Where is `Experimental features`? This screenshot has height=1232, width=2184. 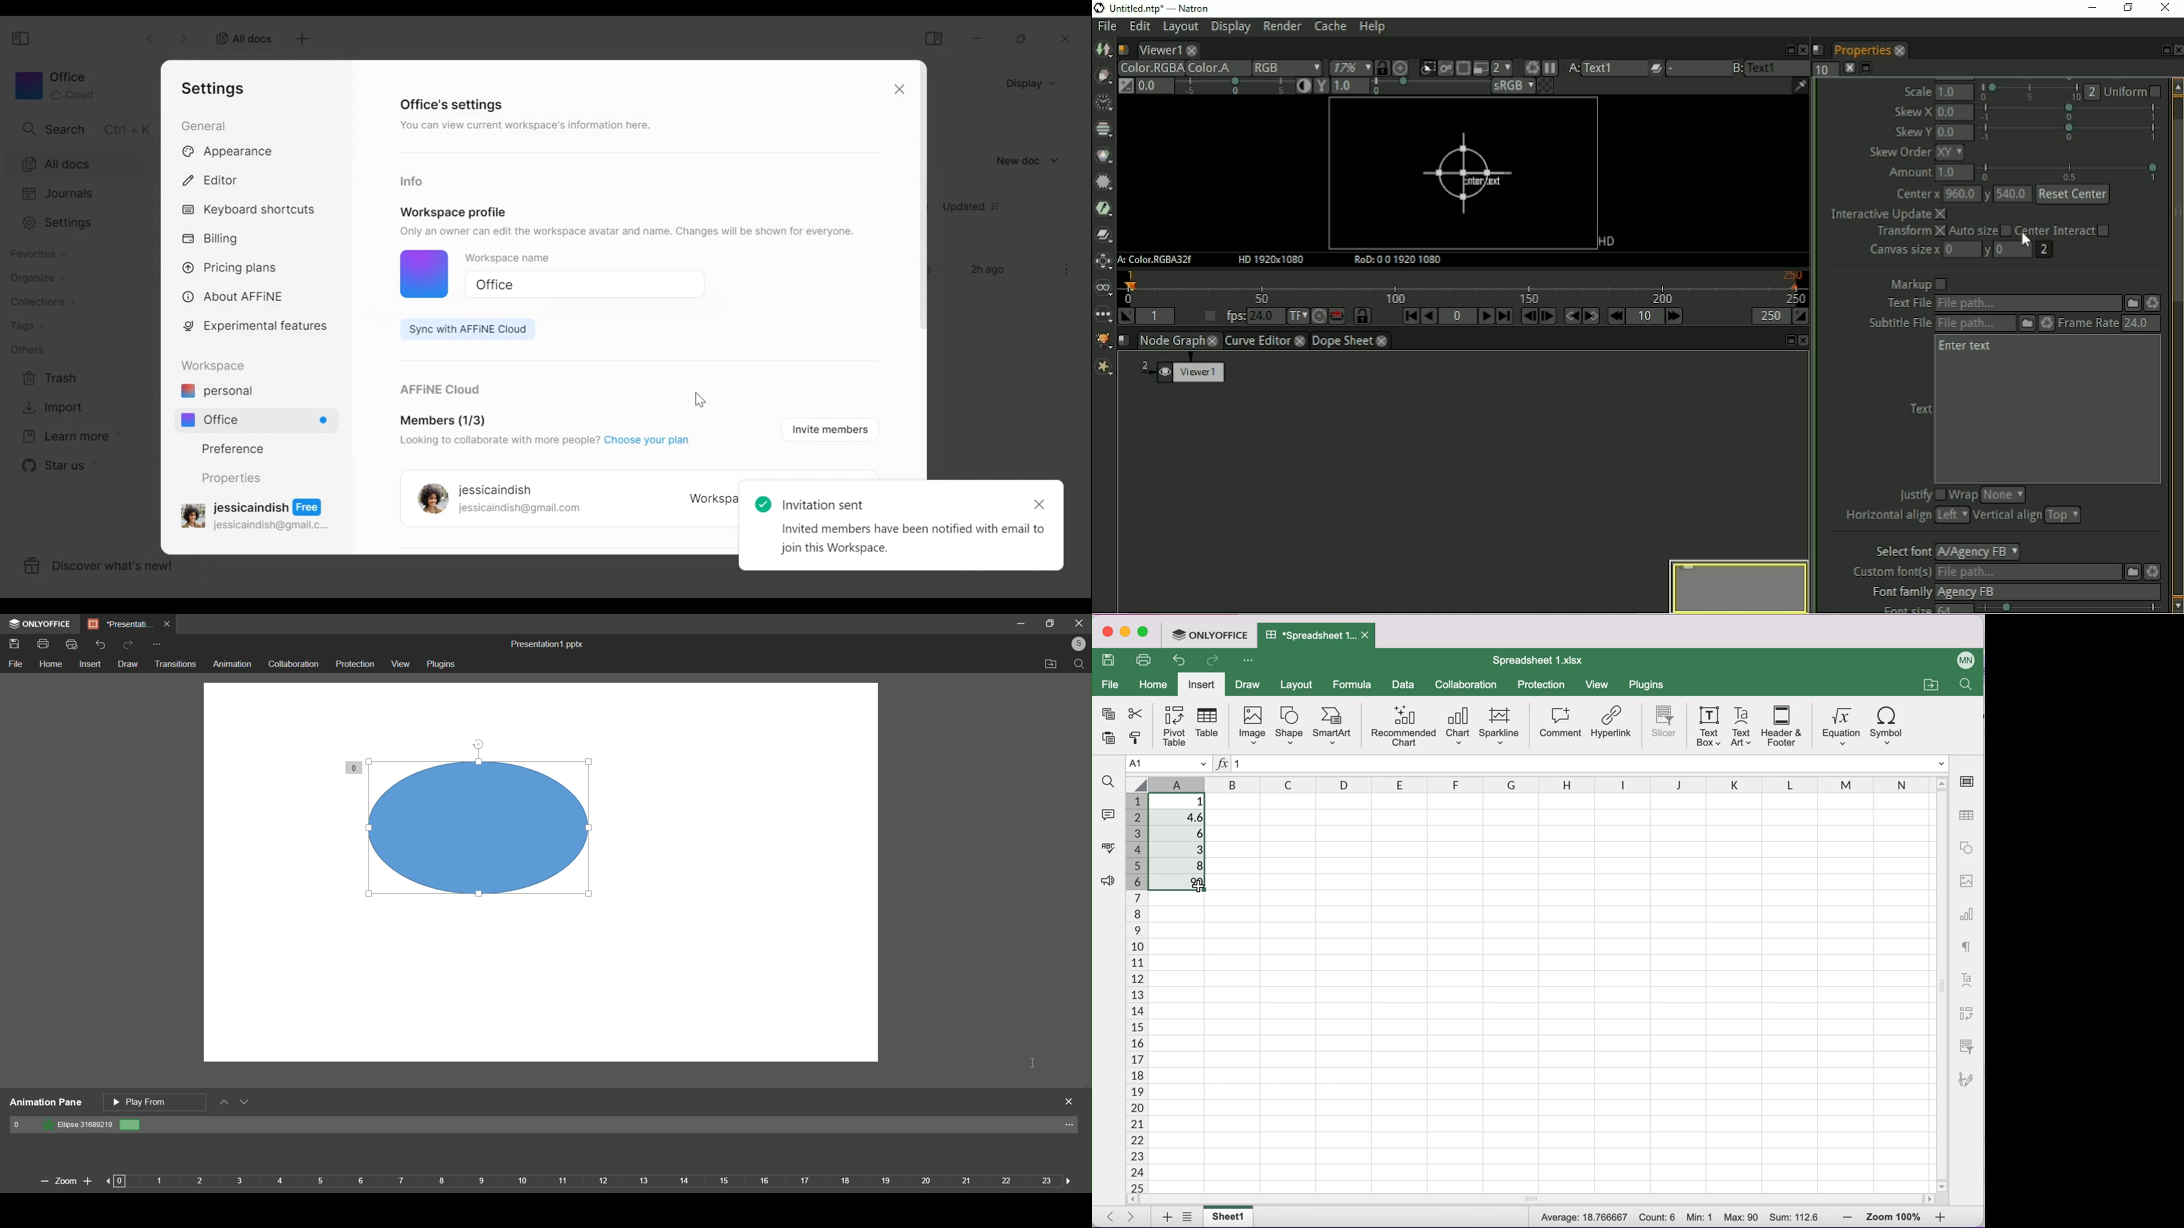
Experimental features is located at coordinates (258, 328).